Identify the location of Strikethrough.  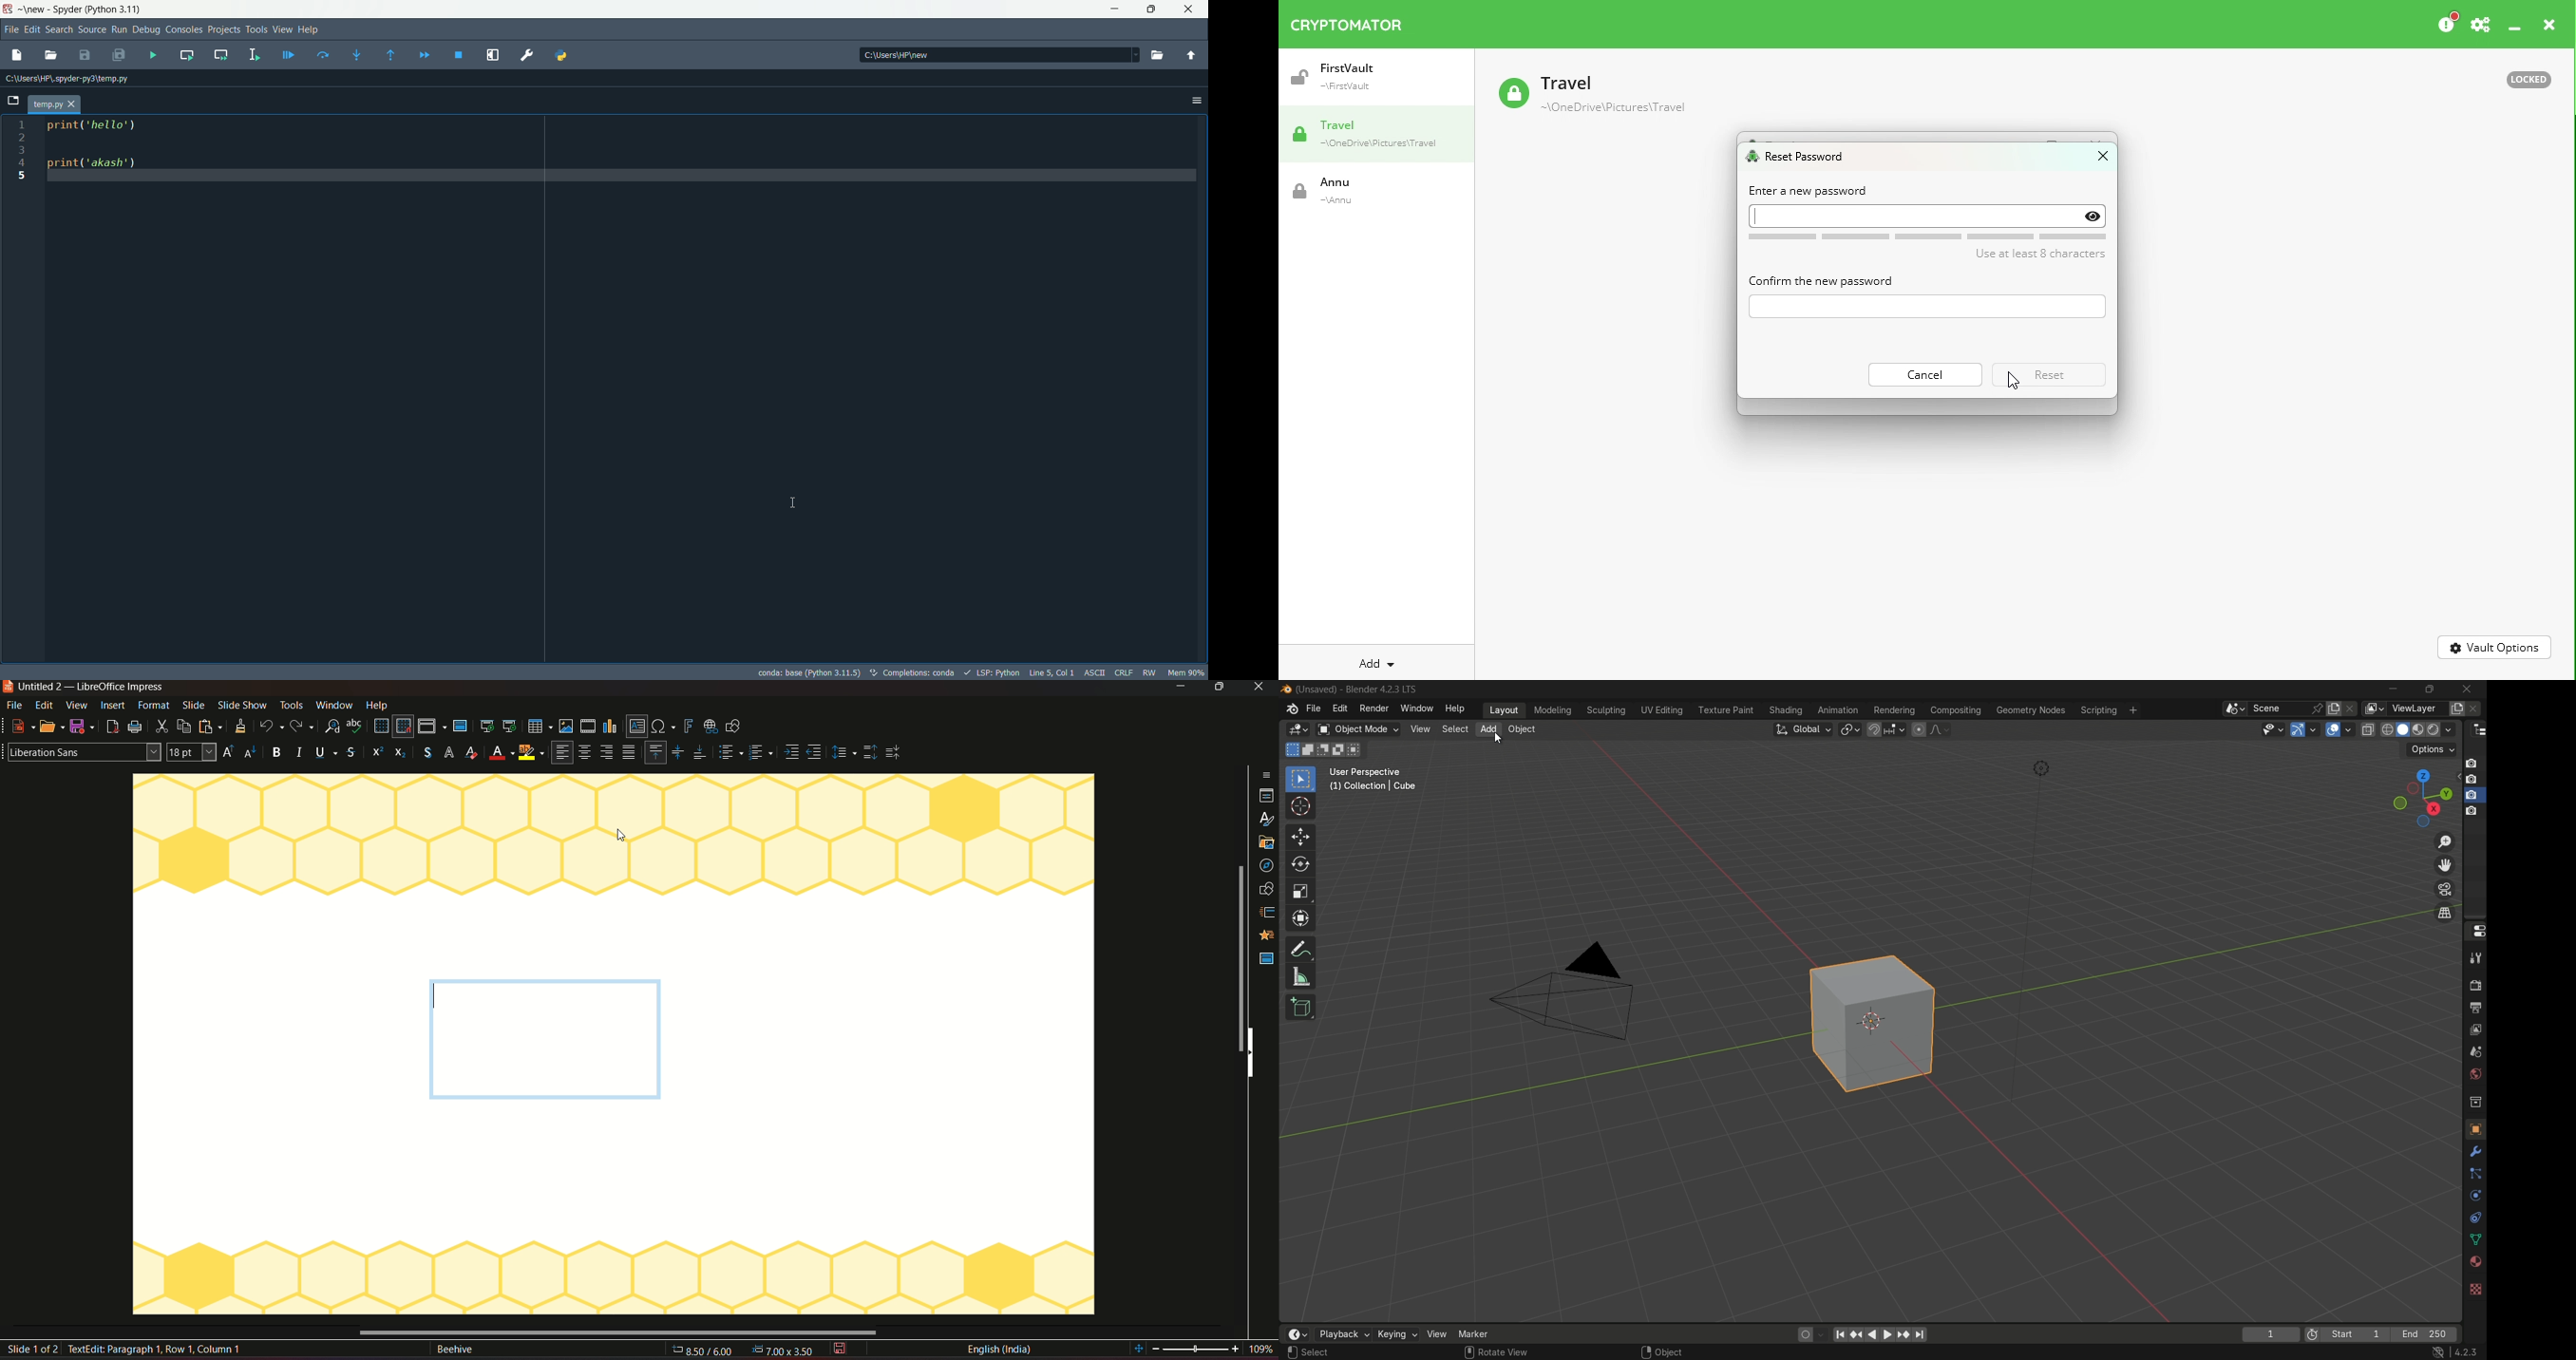
(351, 753).